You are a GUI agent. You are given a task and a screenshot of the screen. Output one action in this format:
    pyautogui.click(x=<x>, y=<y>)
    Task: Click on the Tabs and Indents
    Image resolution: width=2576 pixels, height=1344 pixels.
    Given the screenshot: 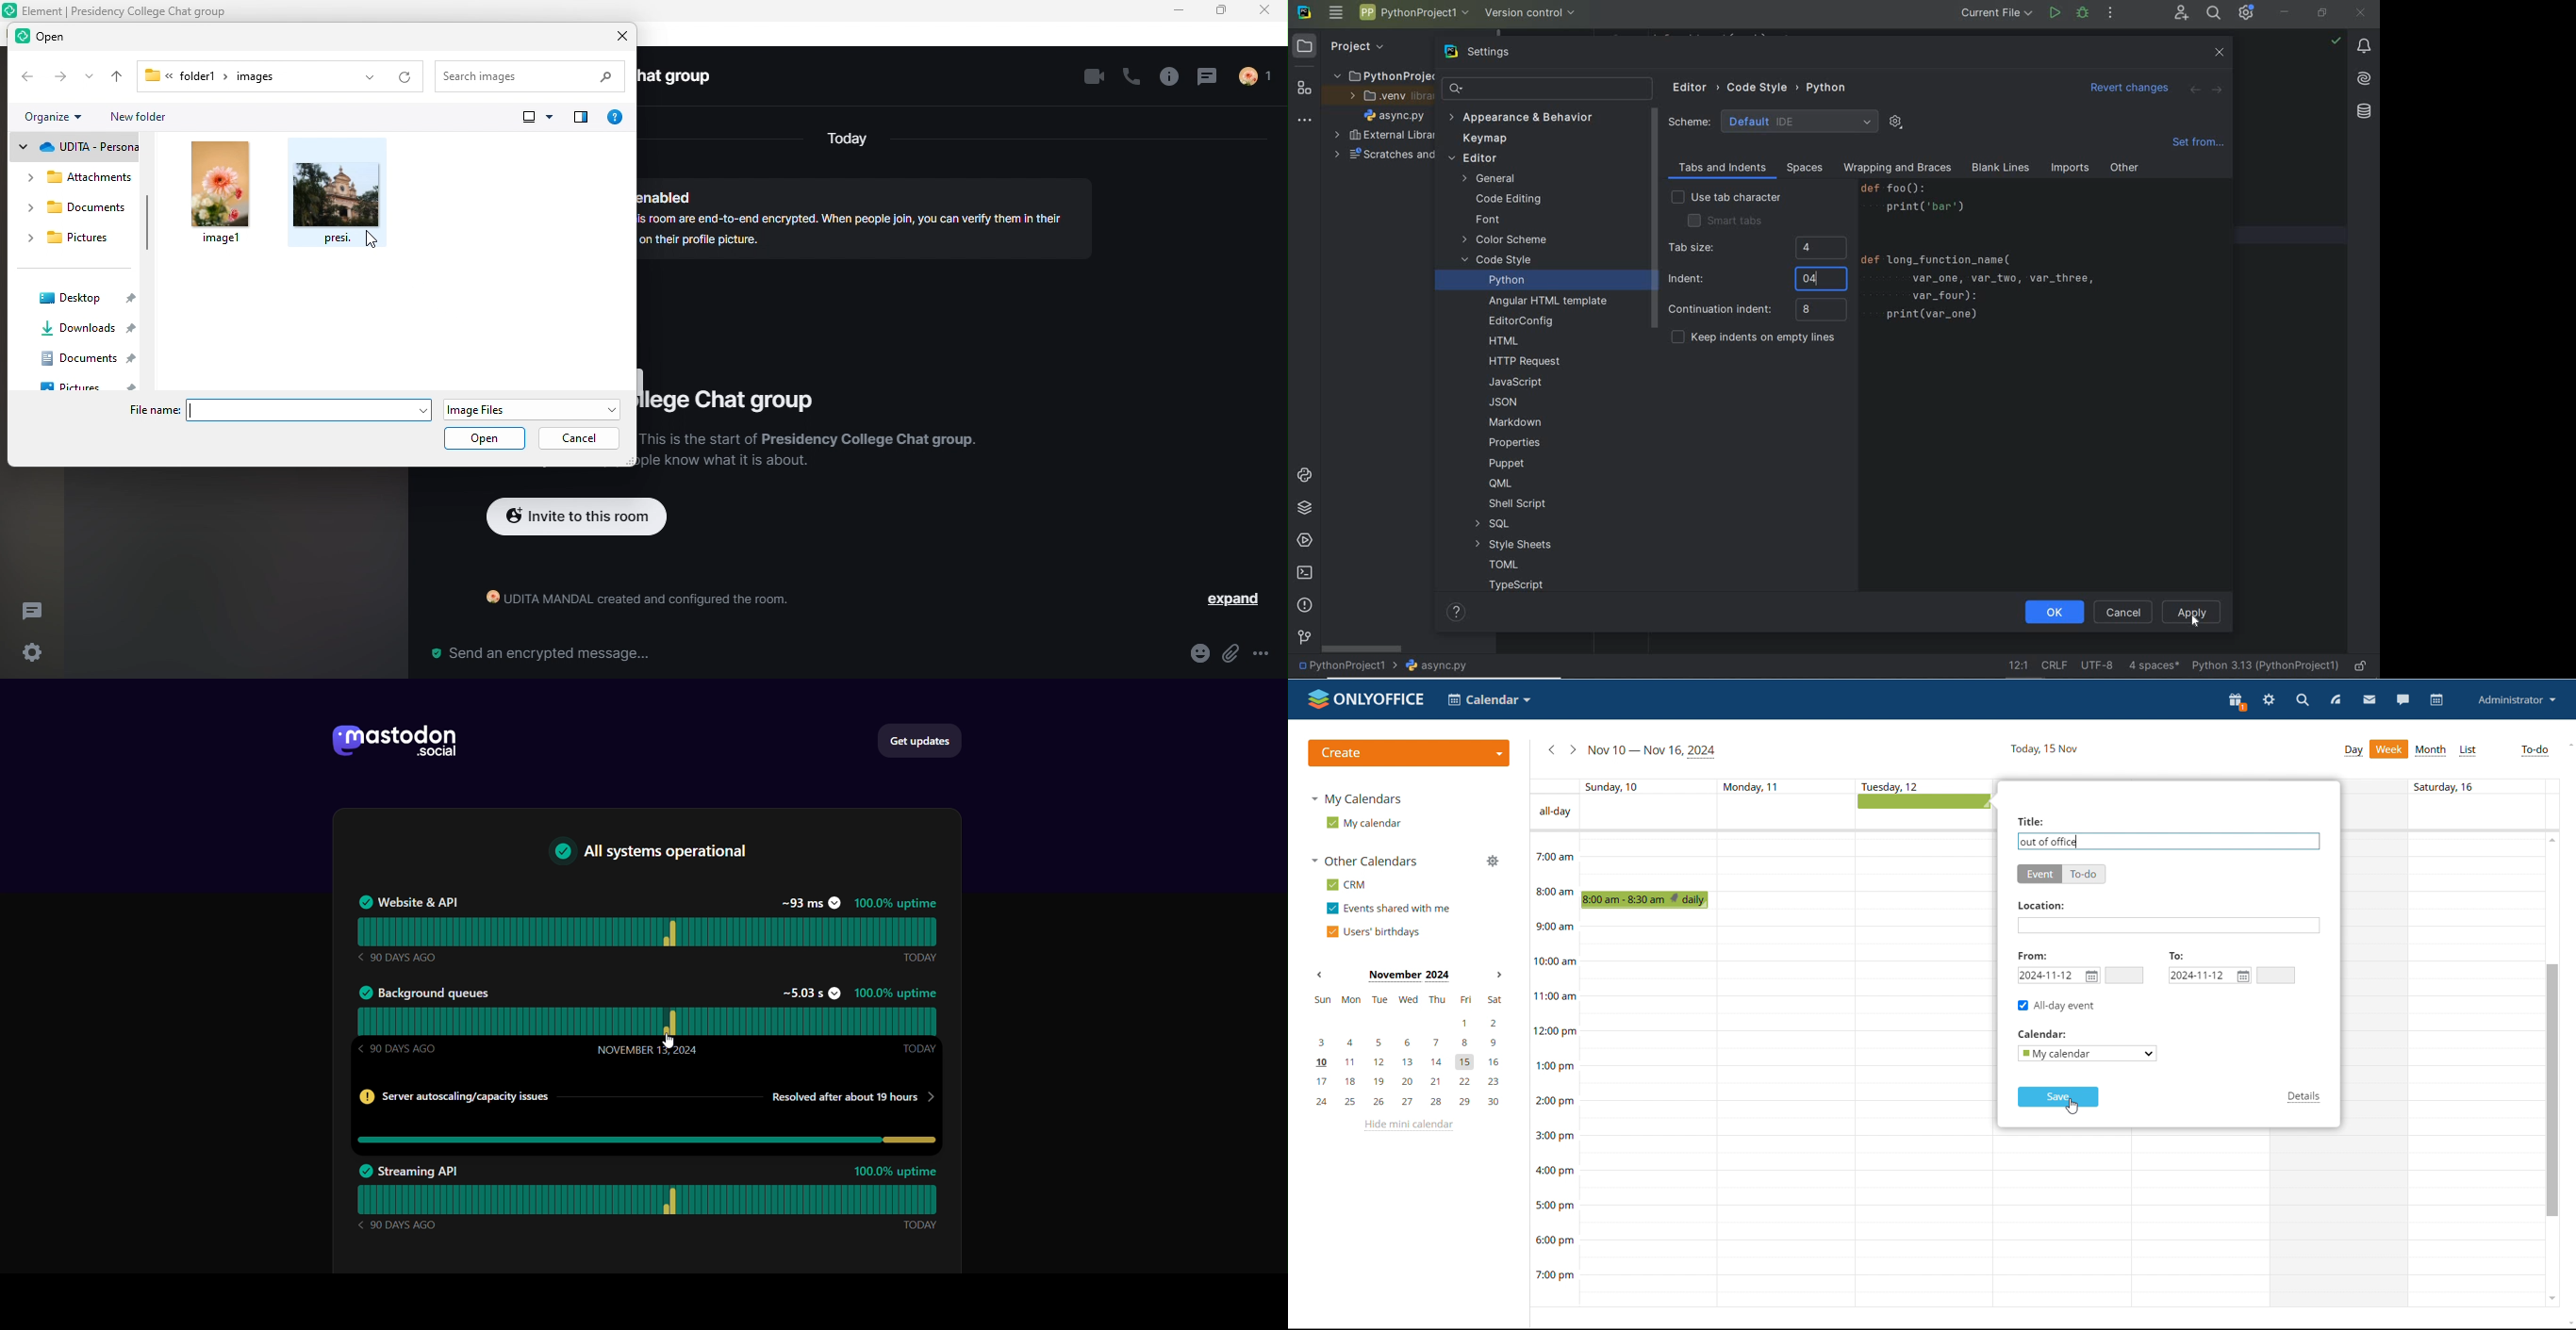 What is the action you would take?
    pyautogui.click(x=1718, y=168)
    